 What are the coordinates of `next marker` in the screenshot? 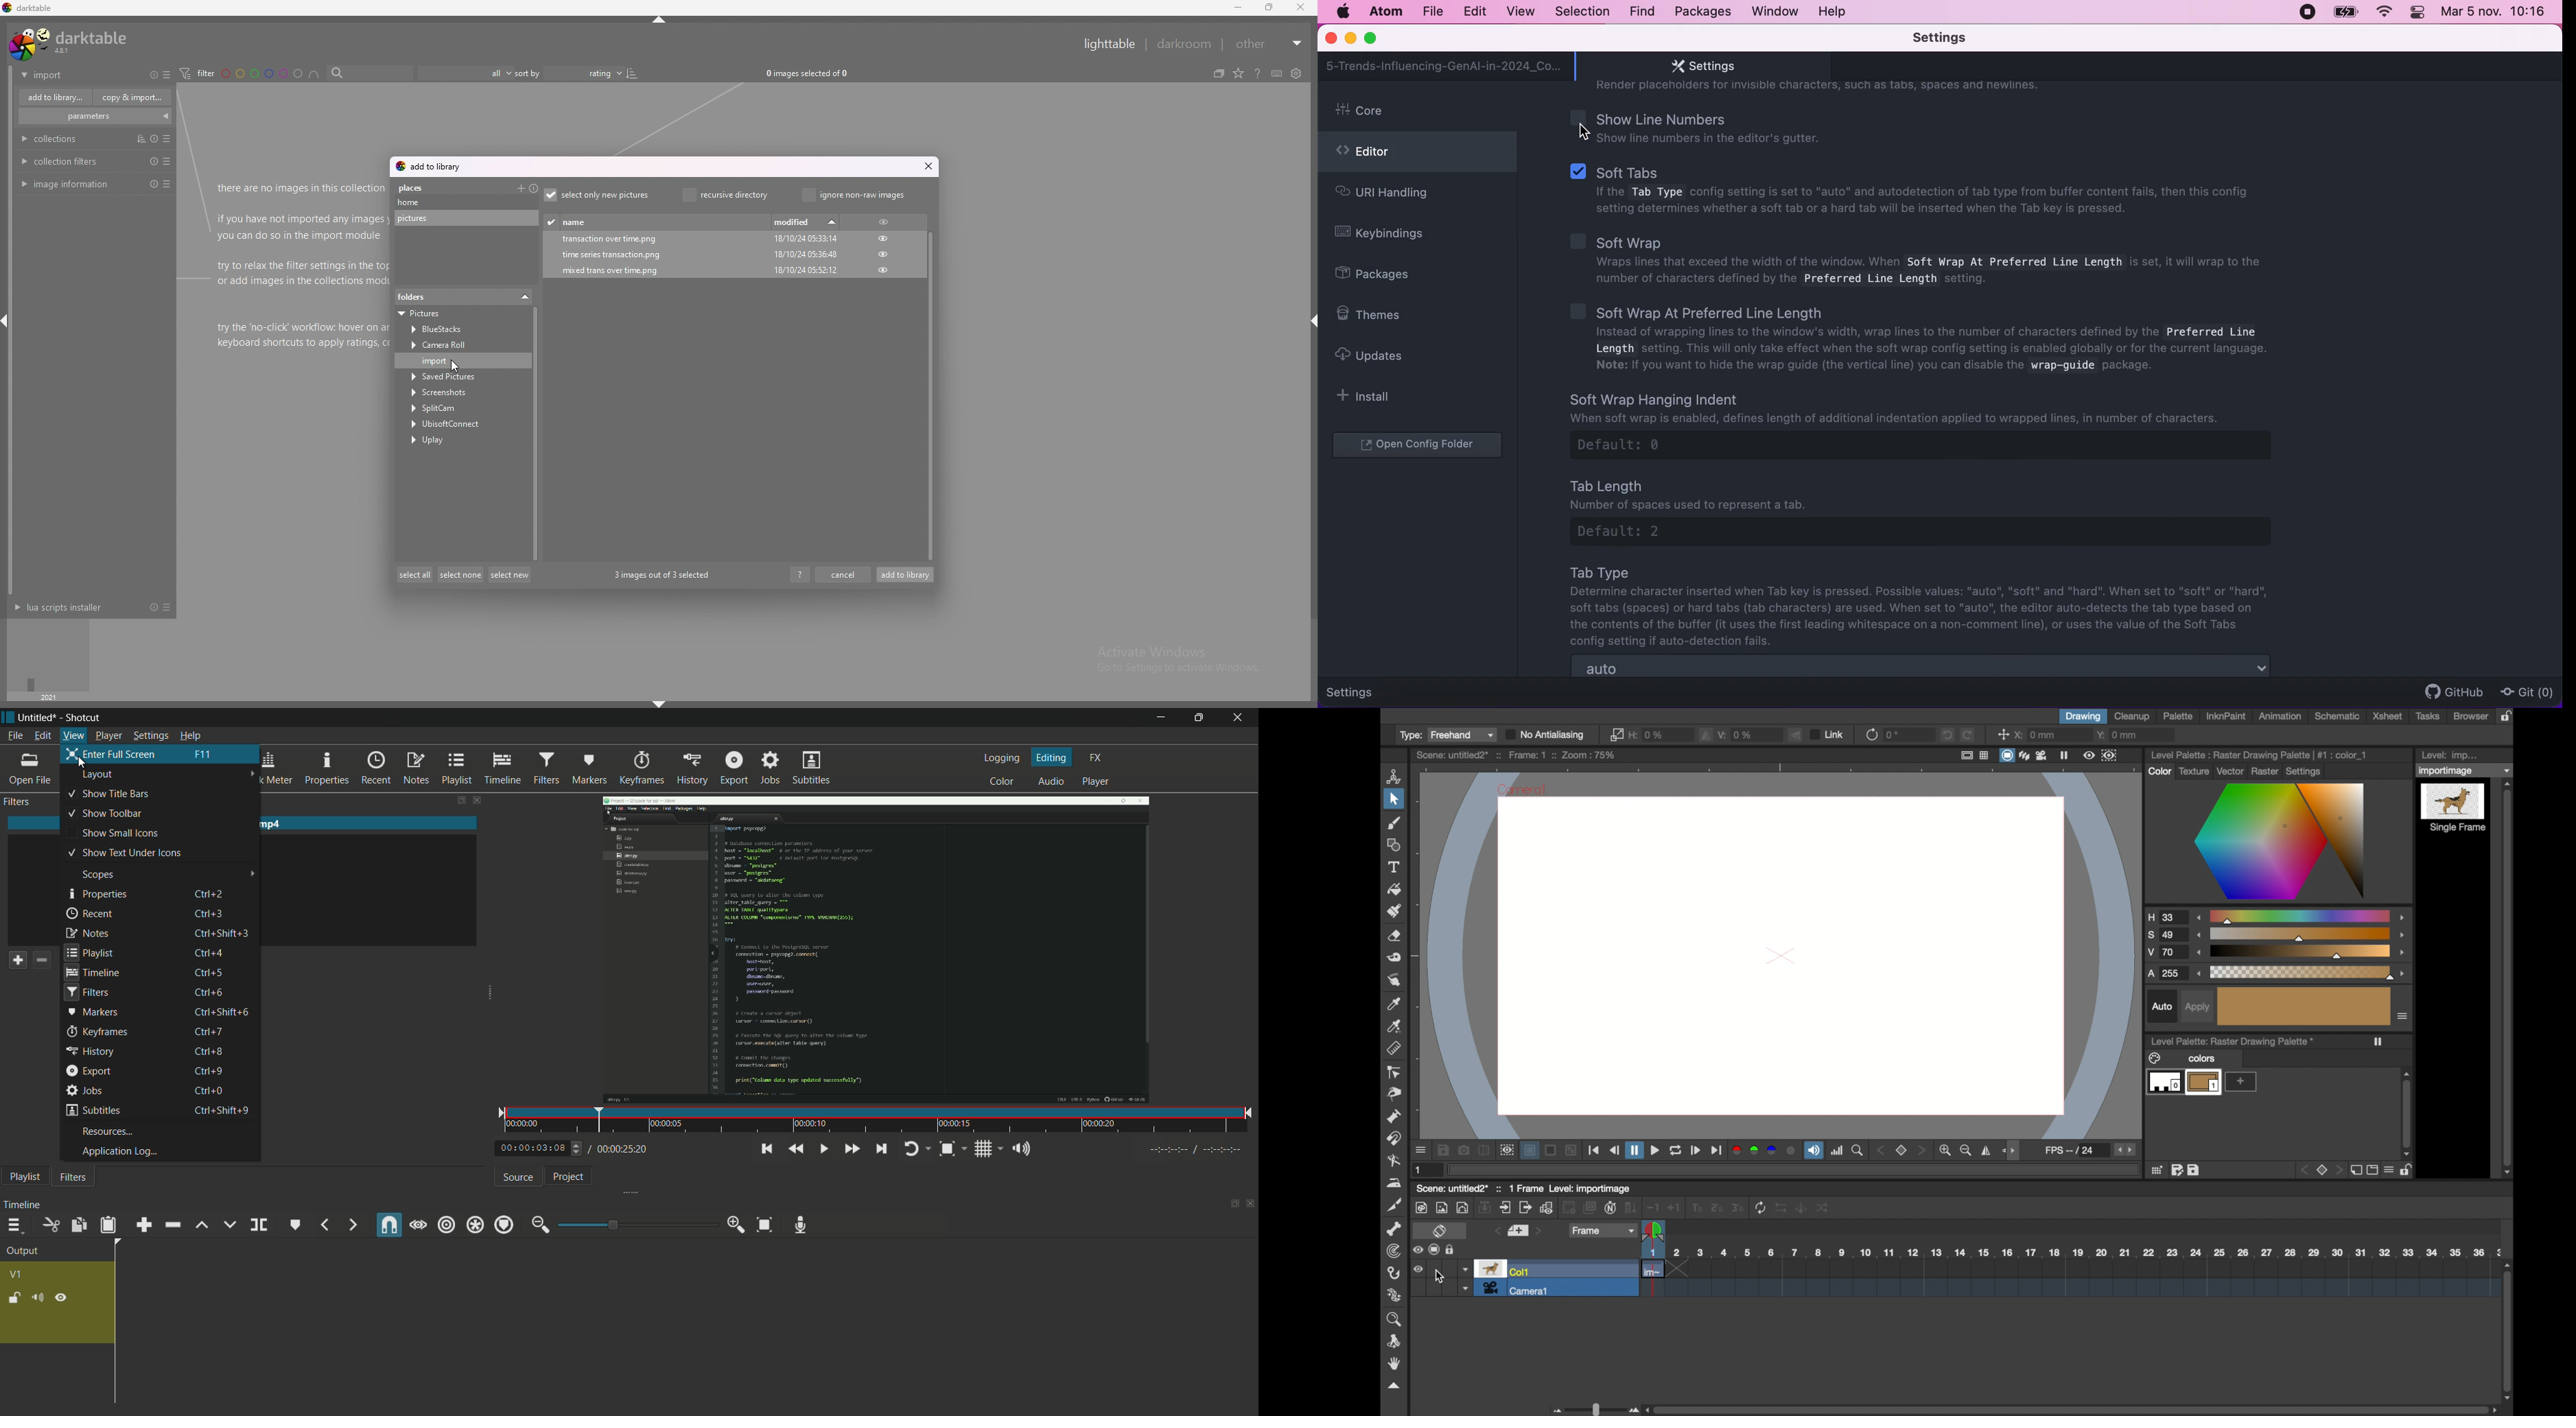 It's located at (350, 1225).